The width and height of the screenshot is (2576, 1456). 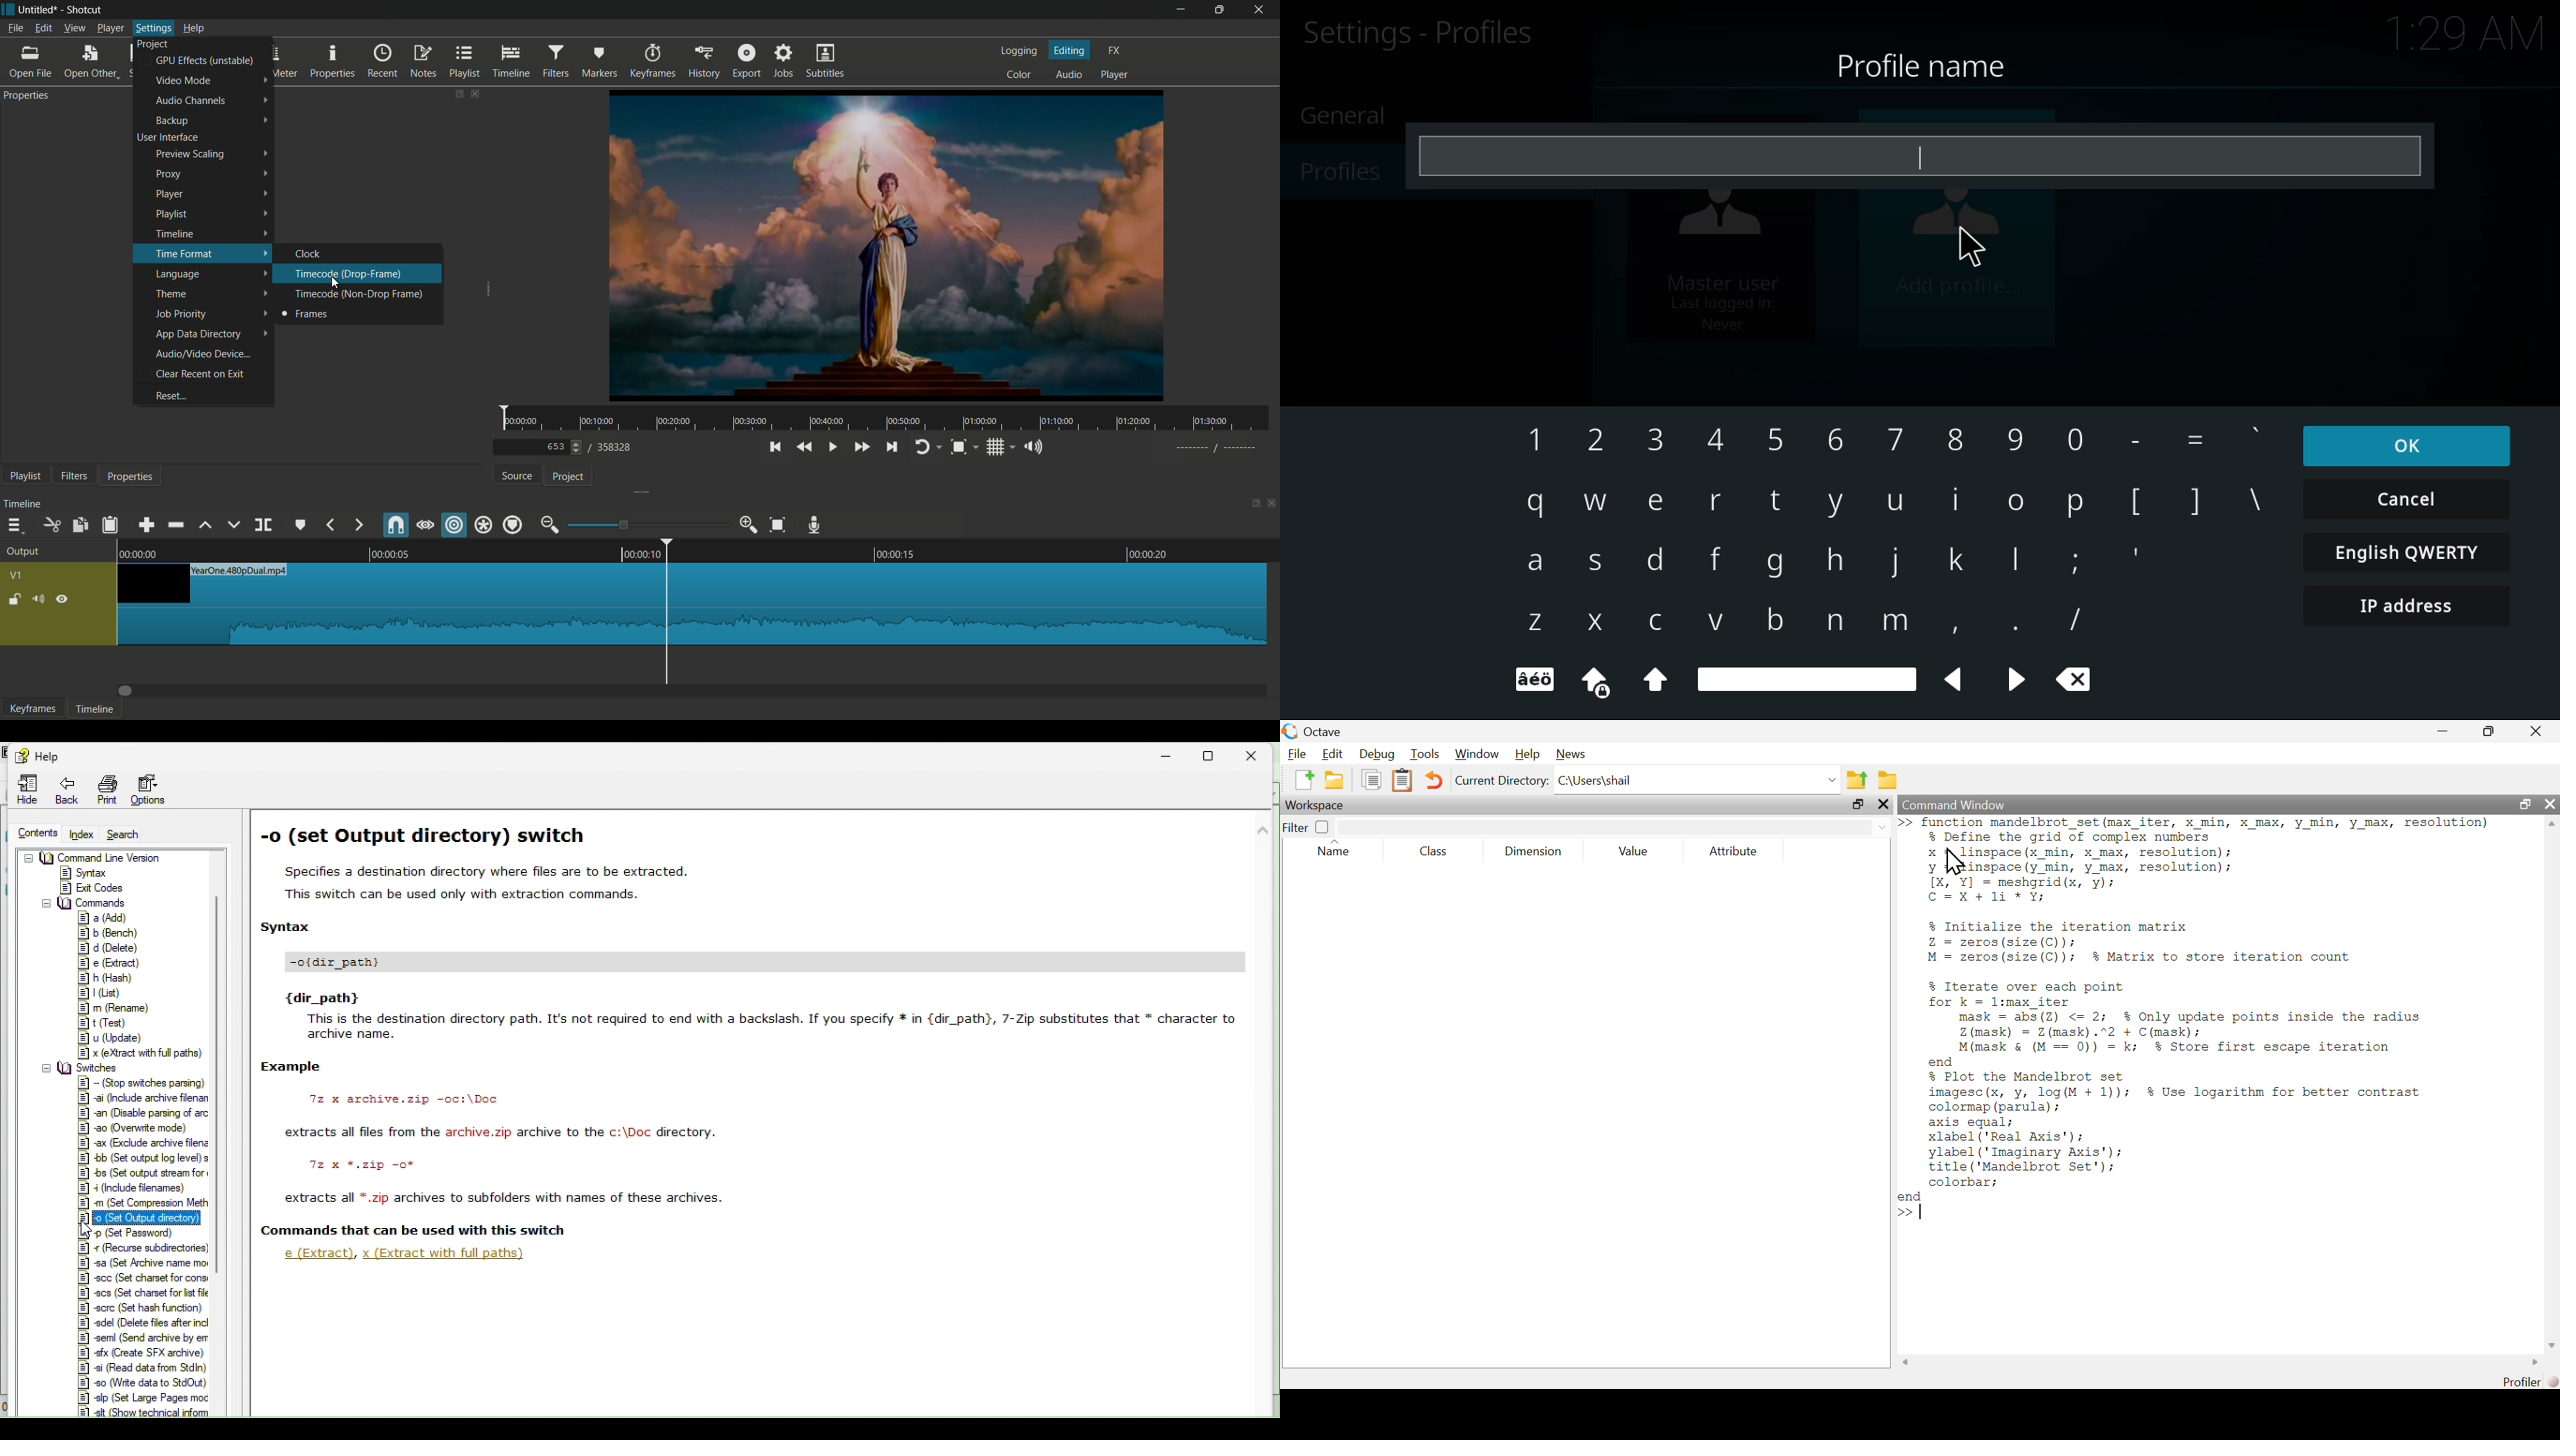 I want to click on Browse directories, so click(x=1887, y=779).